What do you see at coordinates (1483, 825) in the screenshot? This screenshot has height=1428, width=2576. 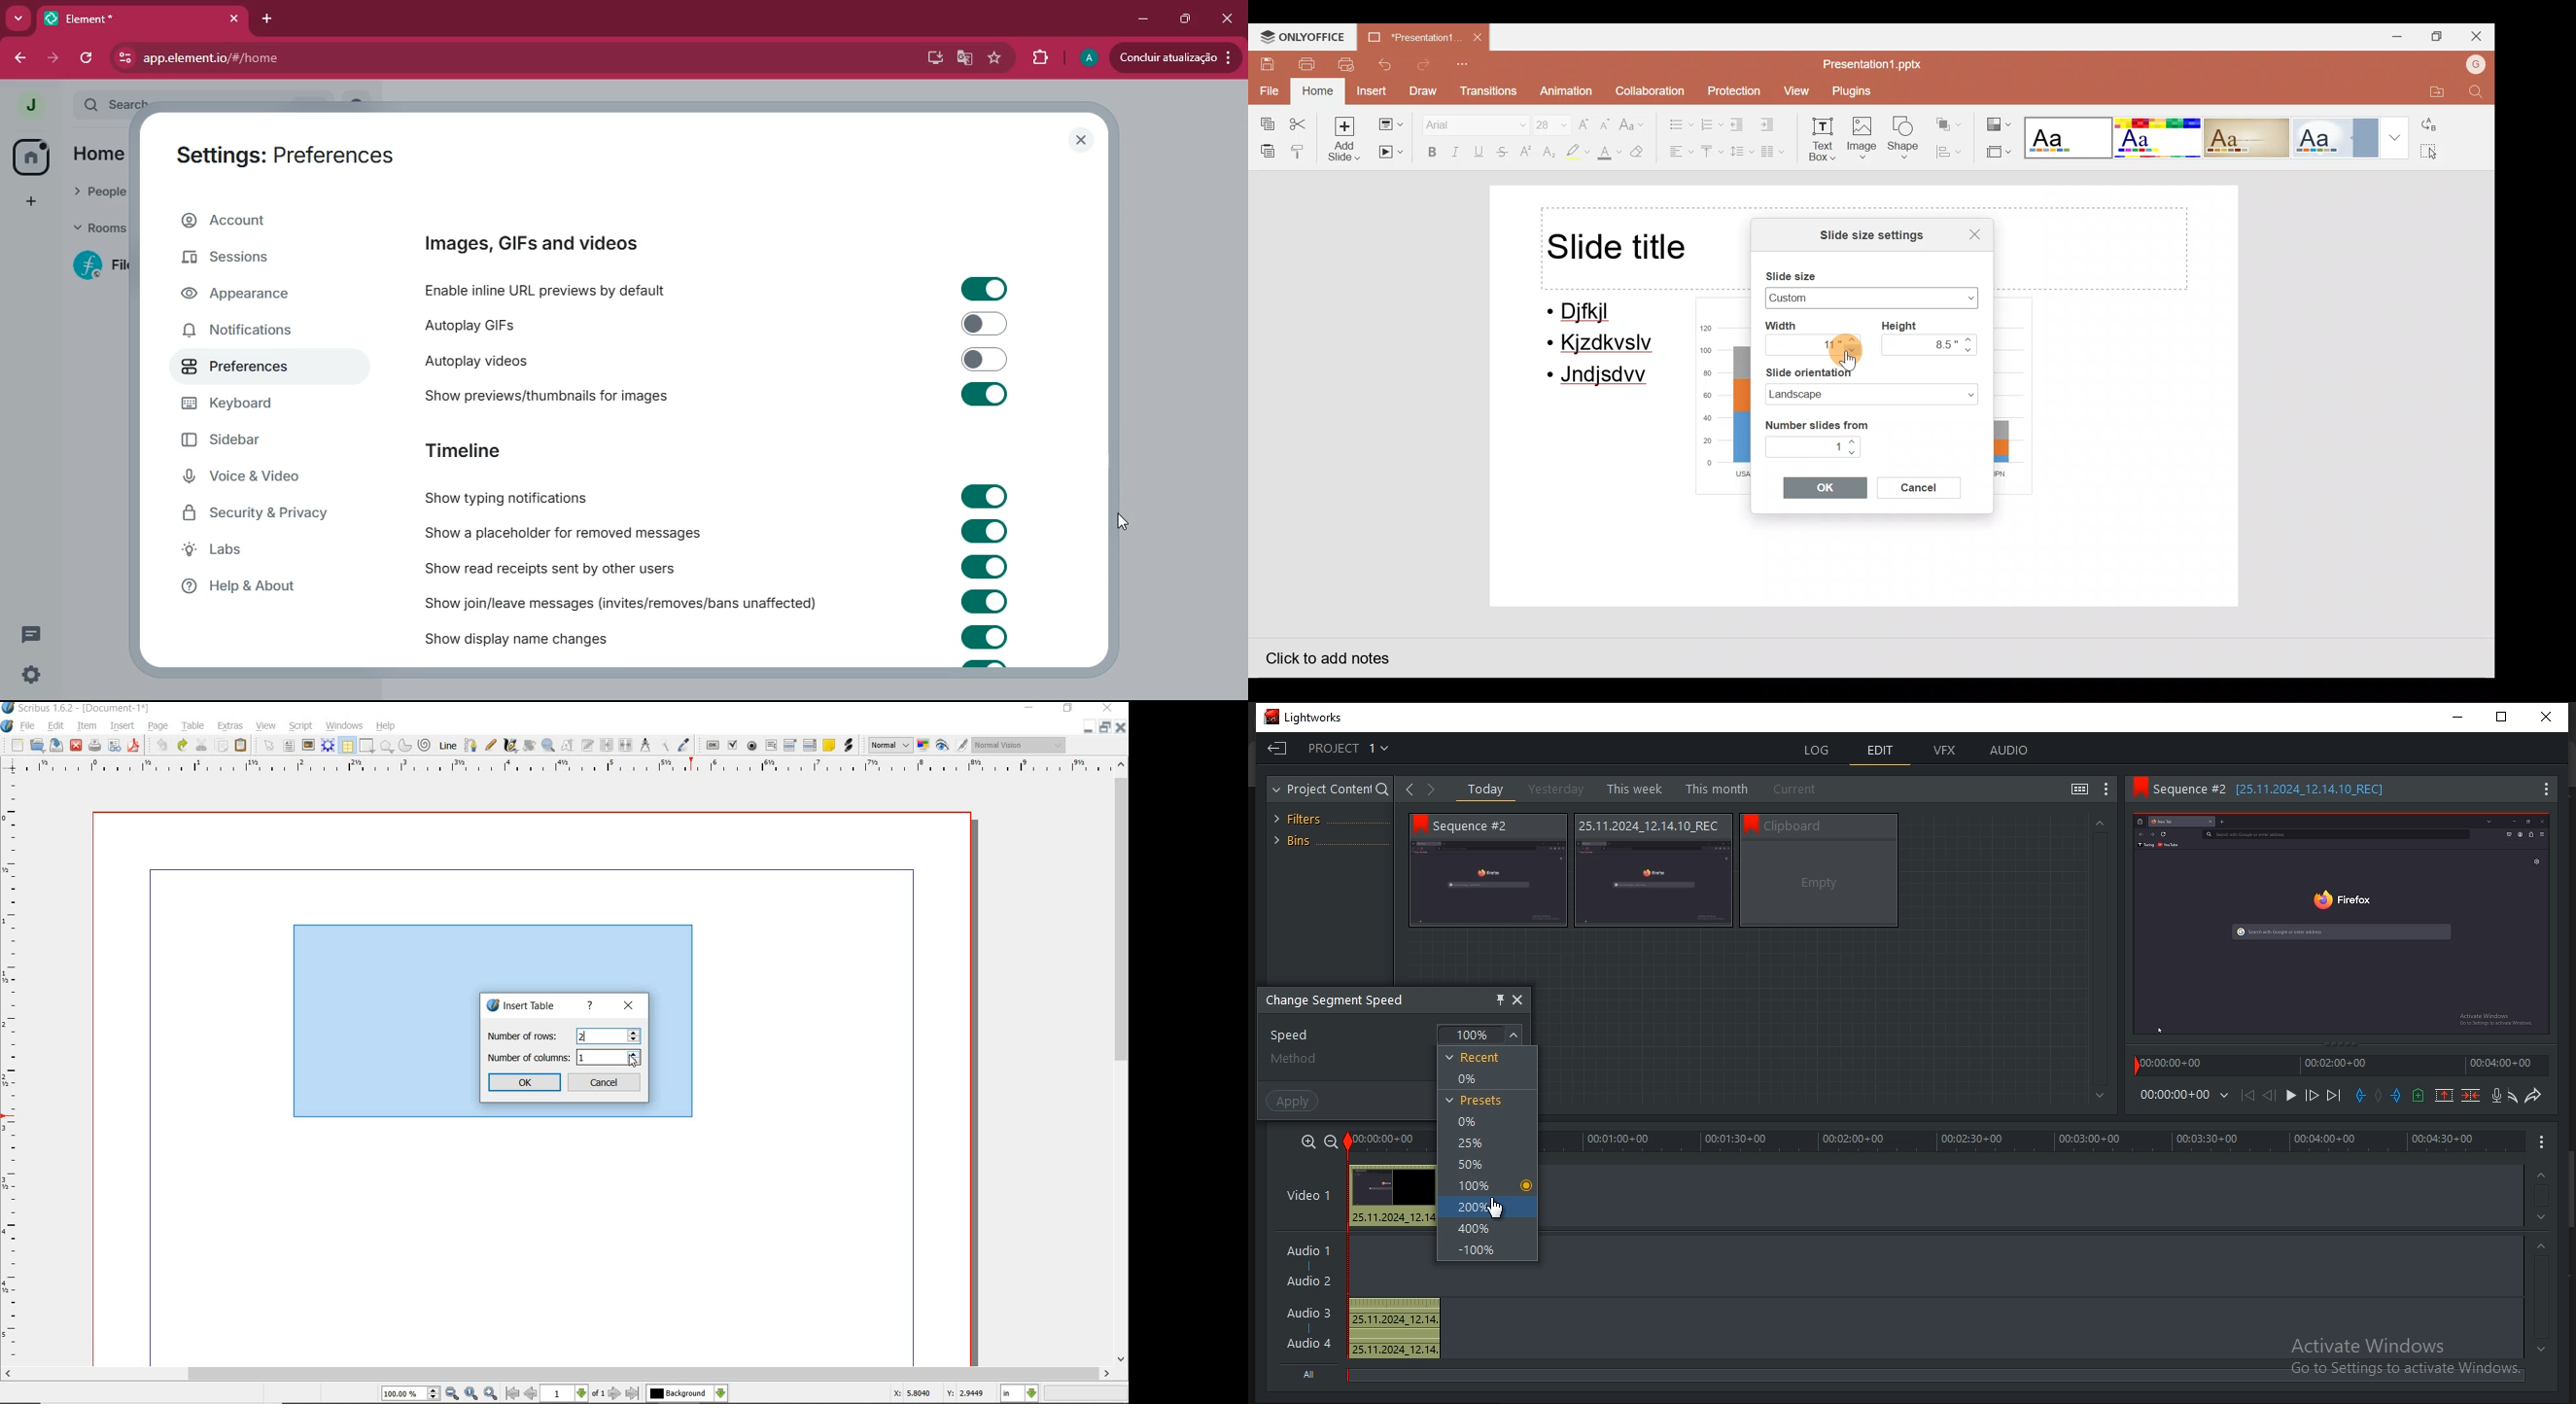 I see `Sequence # 2` at bounding box center [1483, 825].